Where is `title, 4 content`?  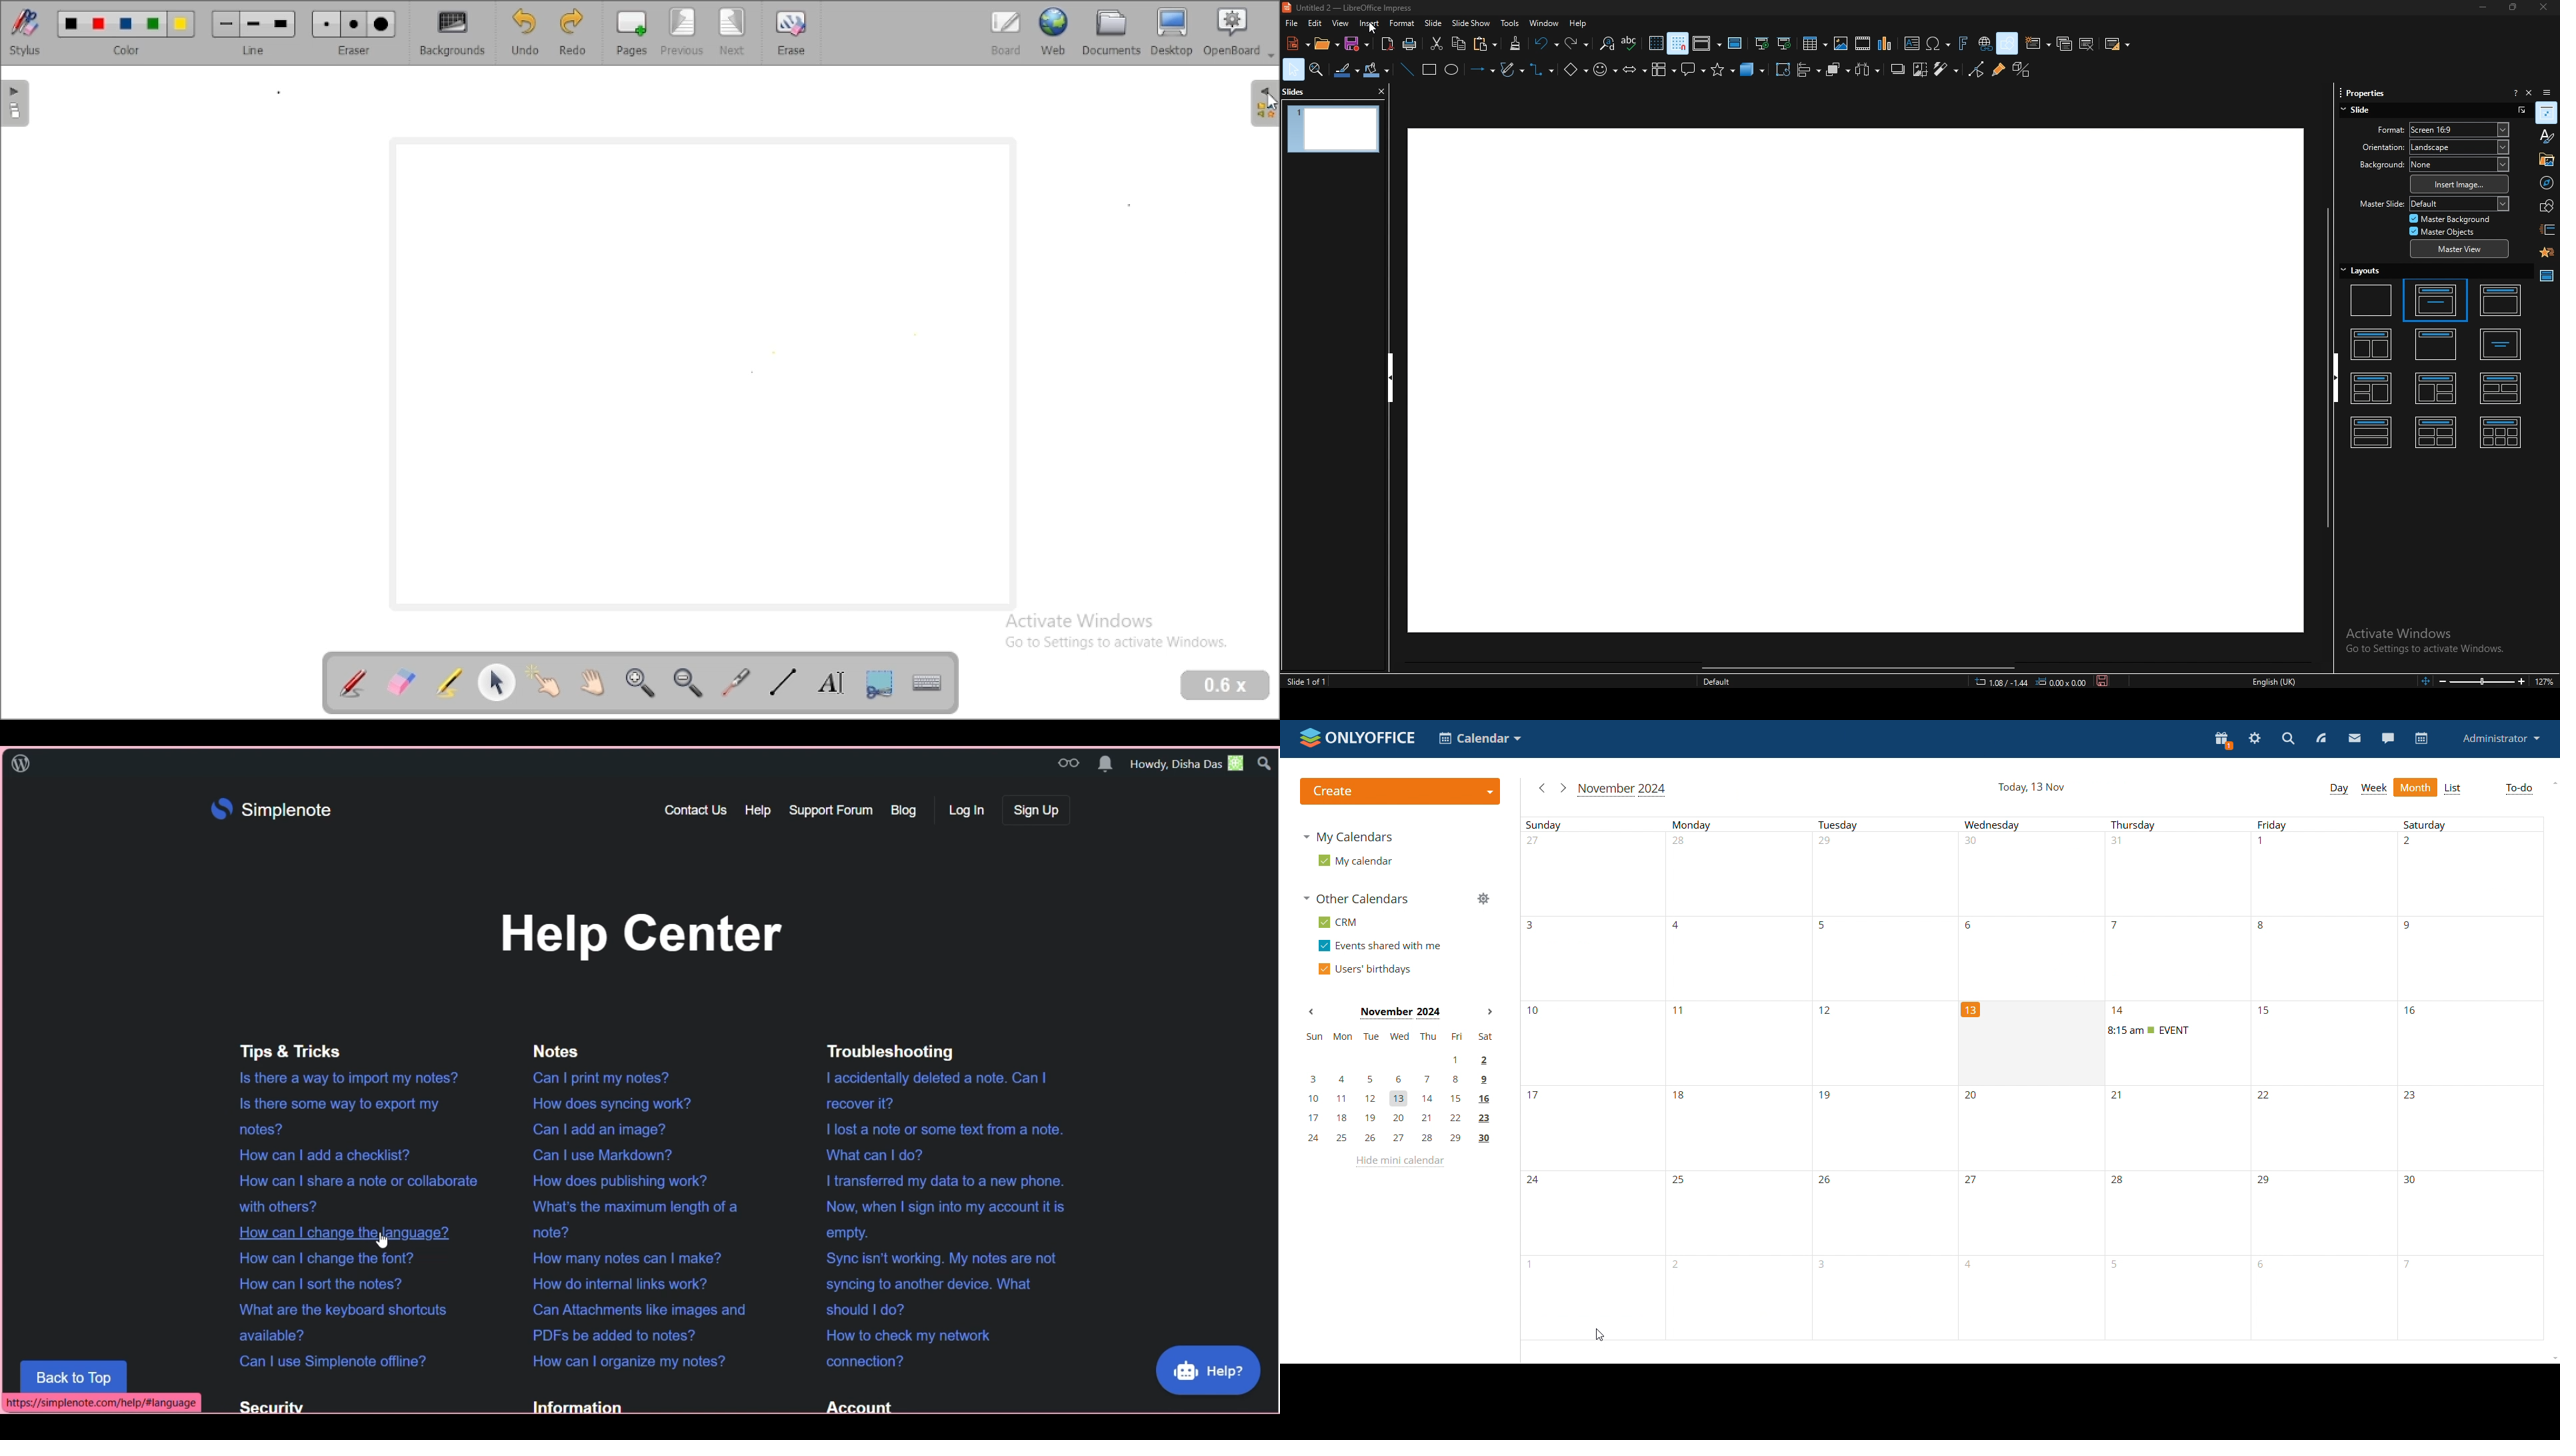 title, 4 content is located at coordinates (2436, 431).